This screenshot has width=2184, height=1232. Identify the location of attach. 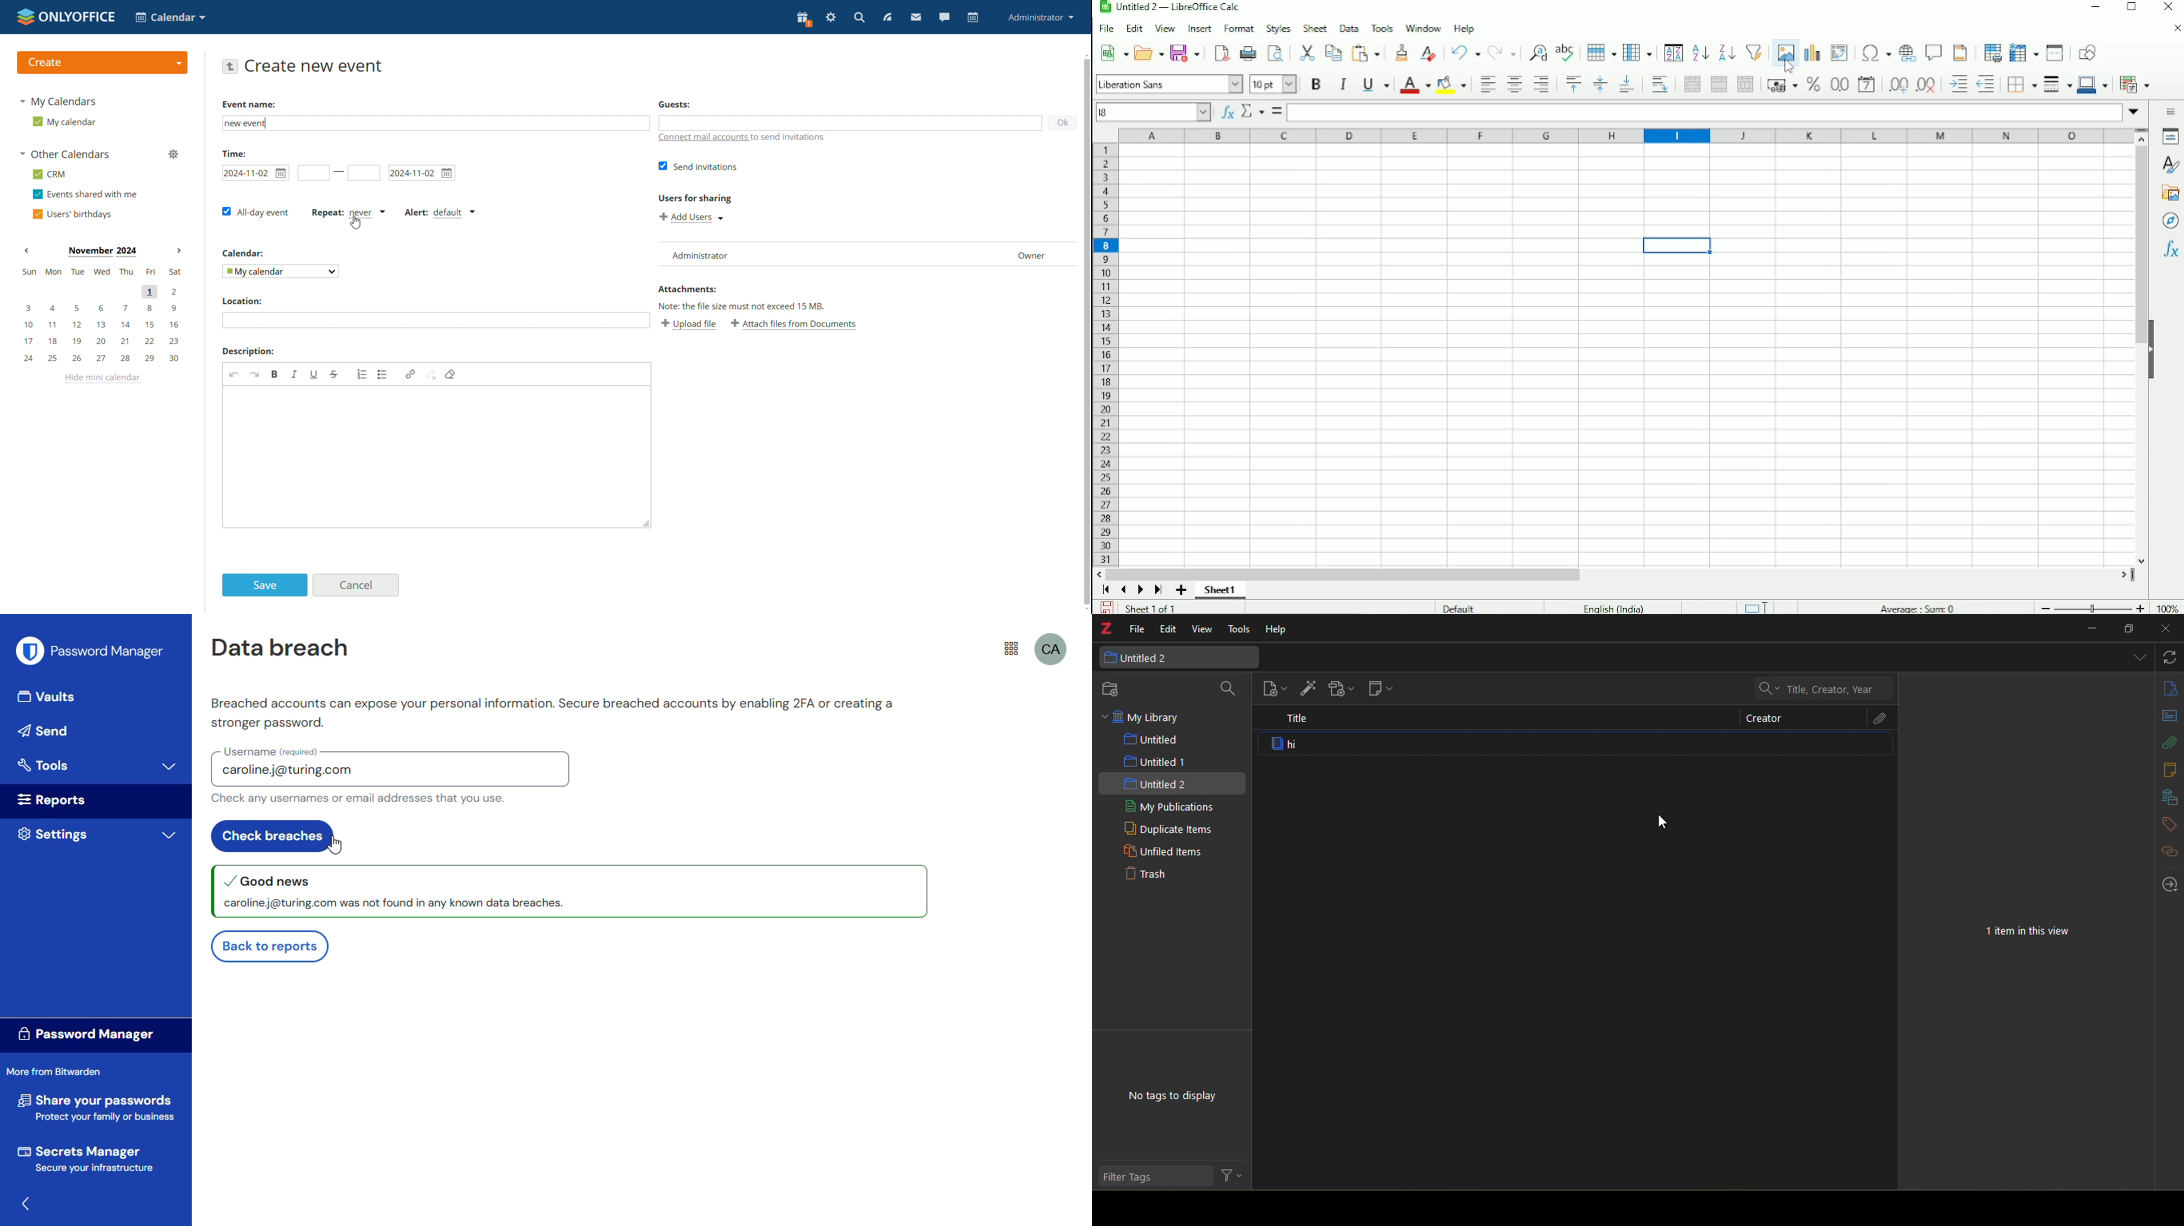
(1875, 718).